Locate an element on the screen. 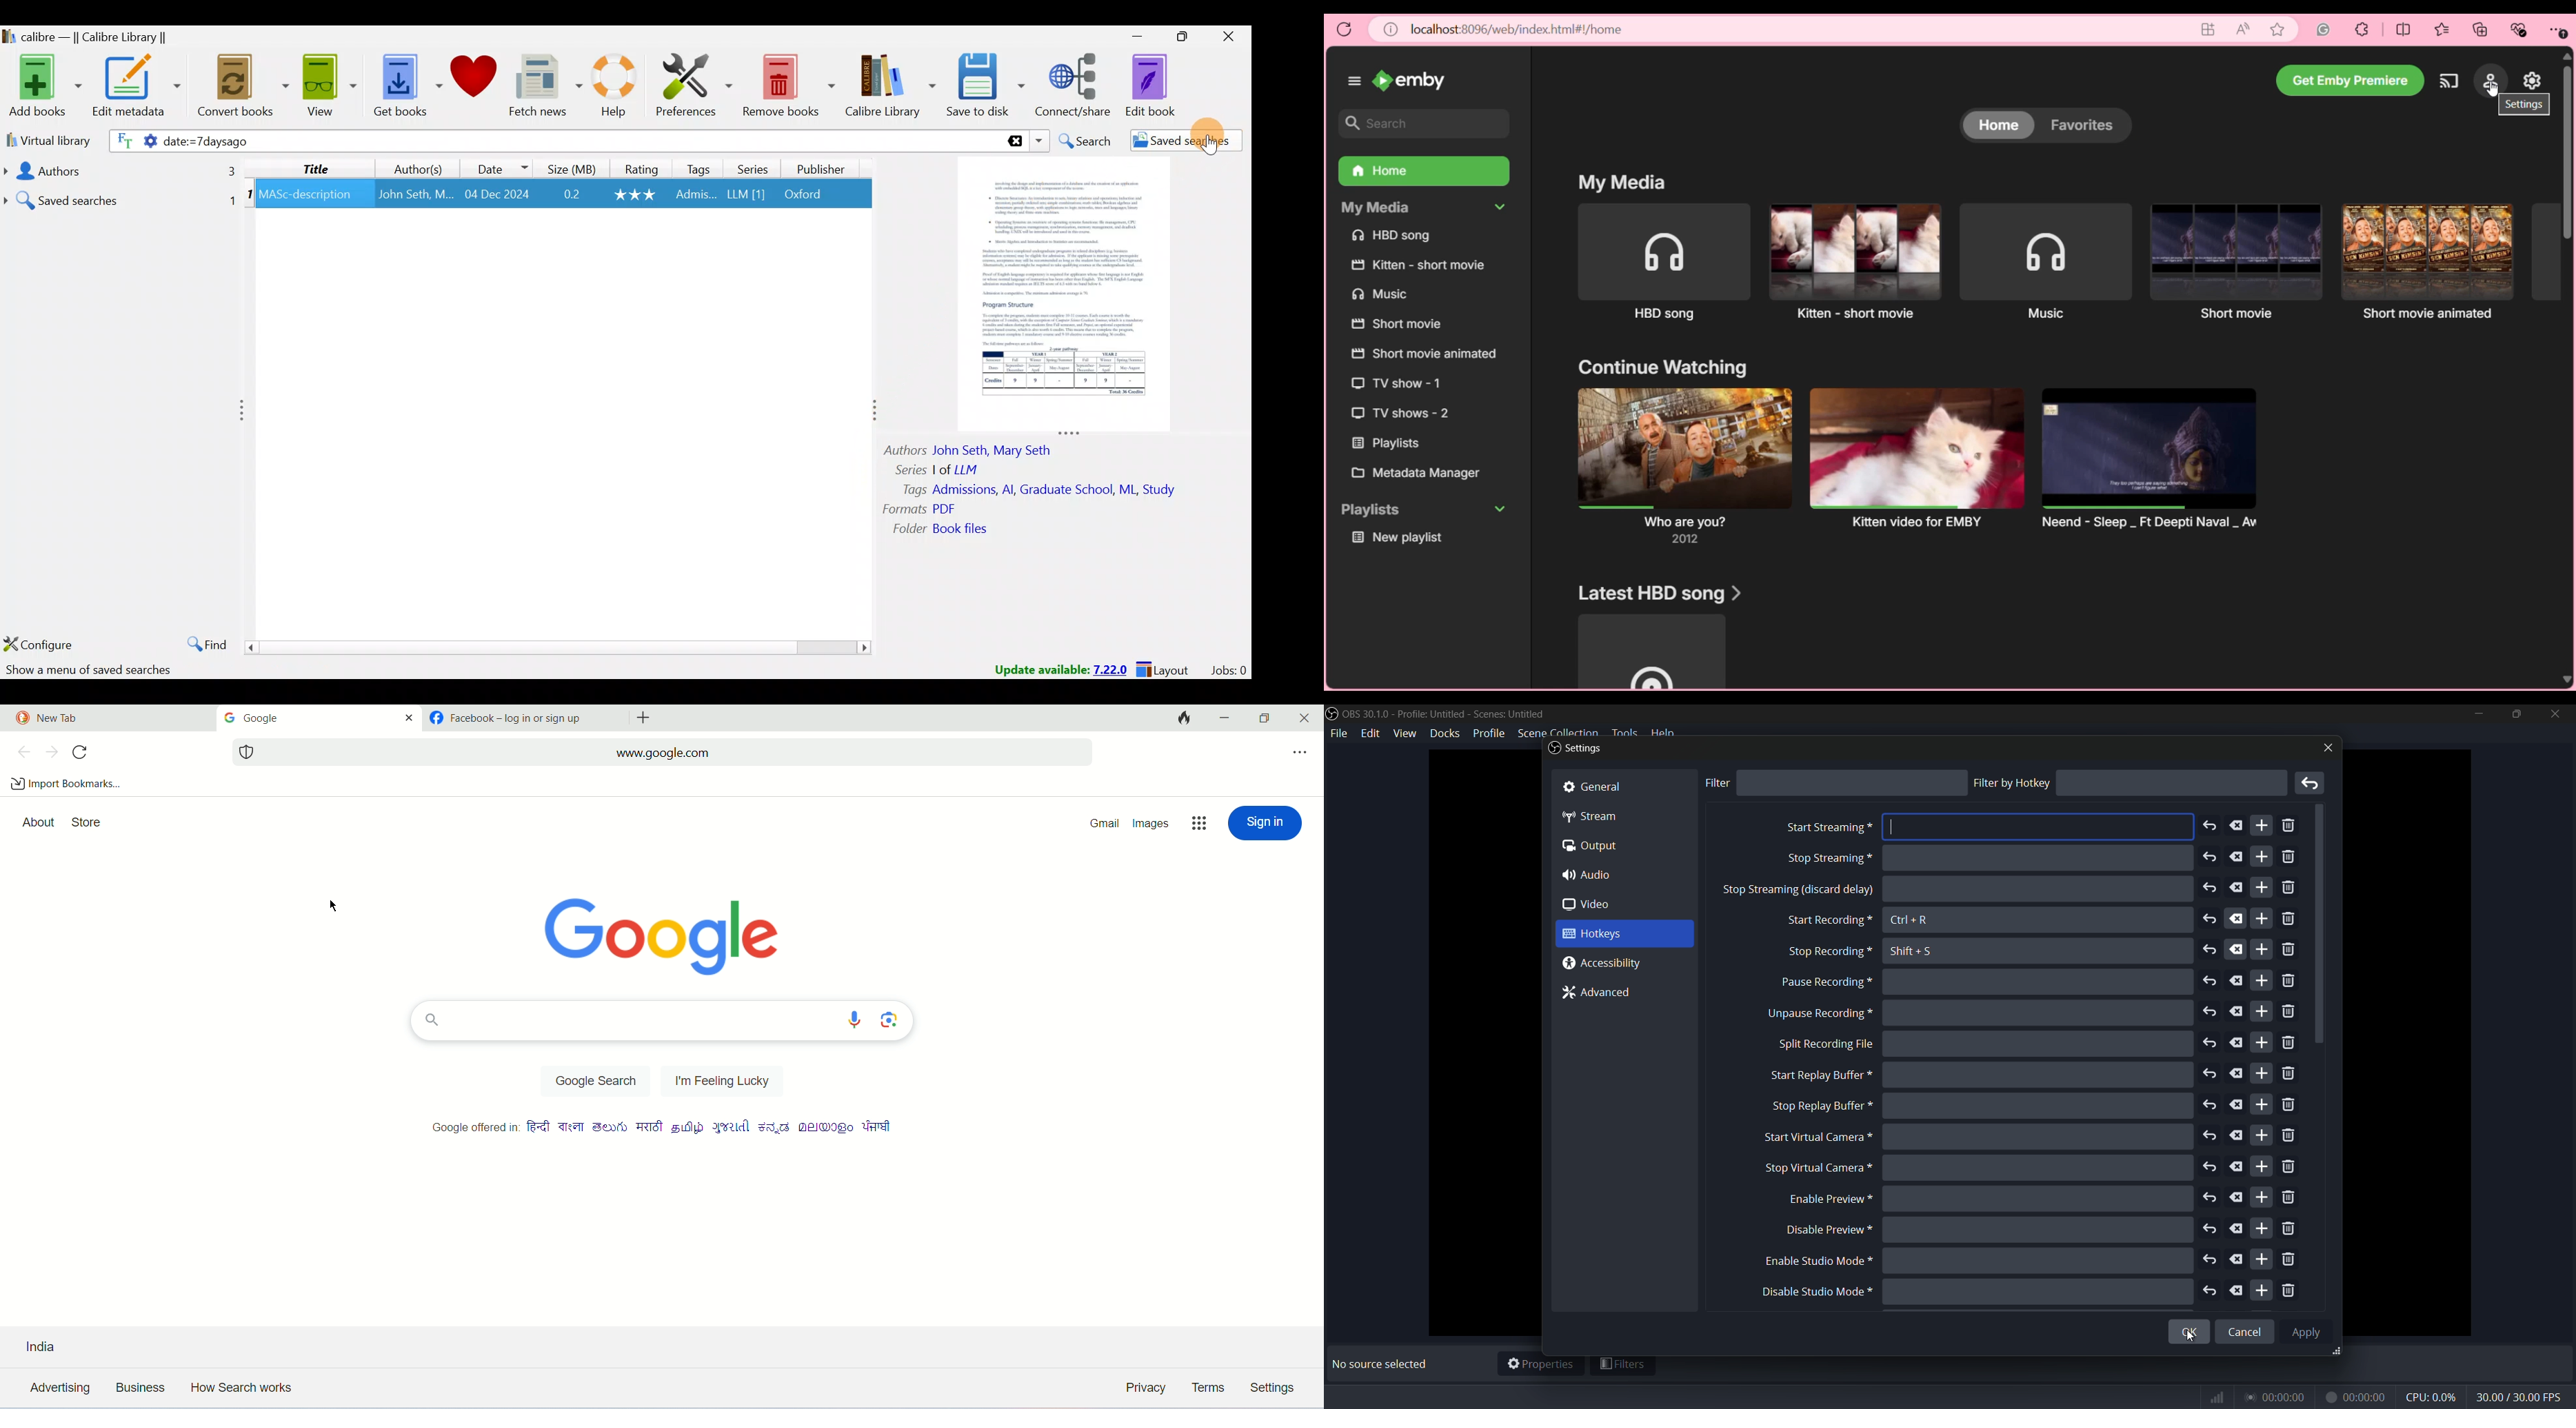  filters is located at coordinates (1623, 1366).